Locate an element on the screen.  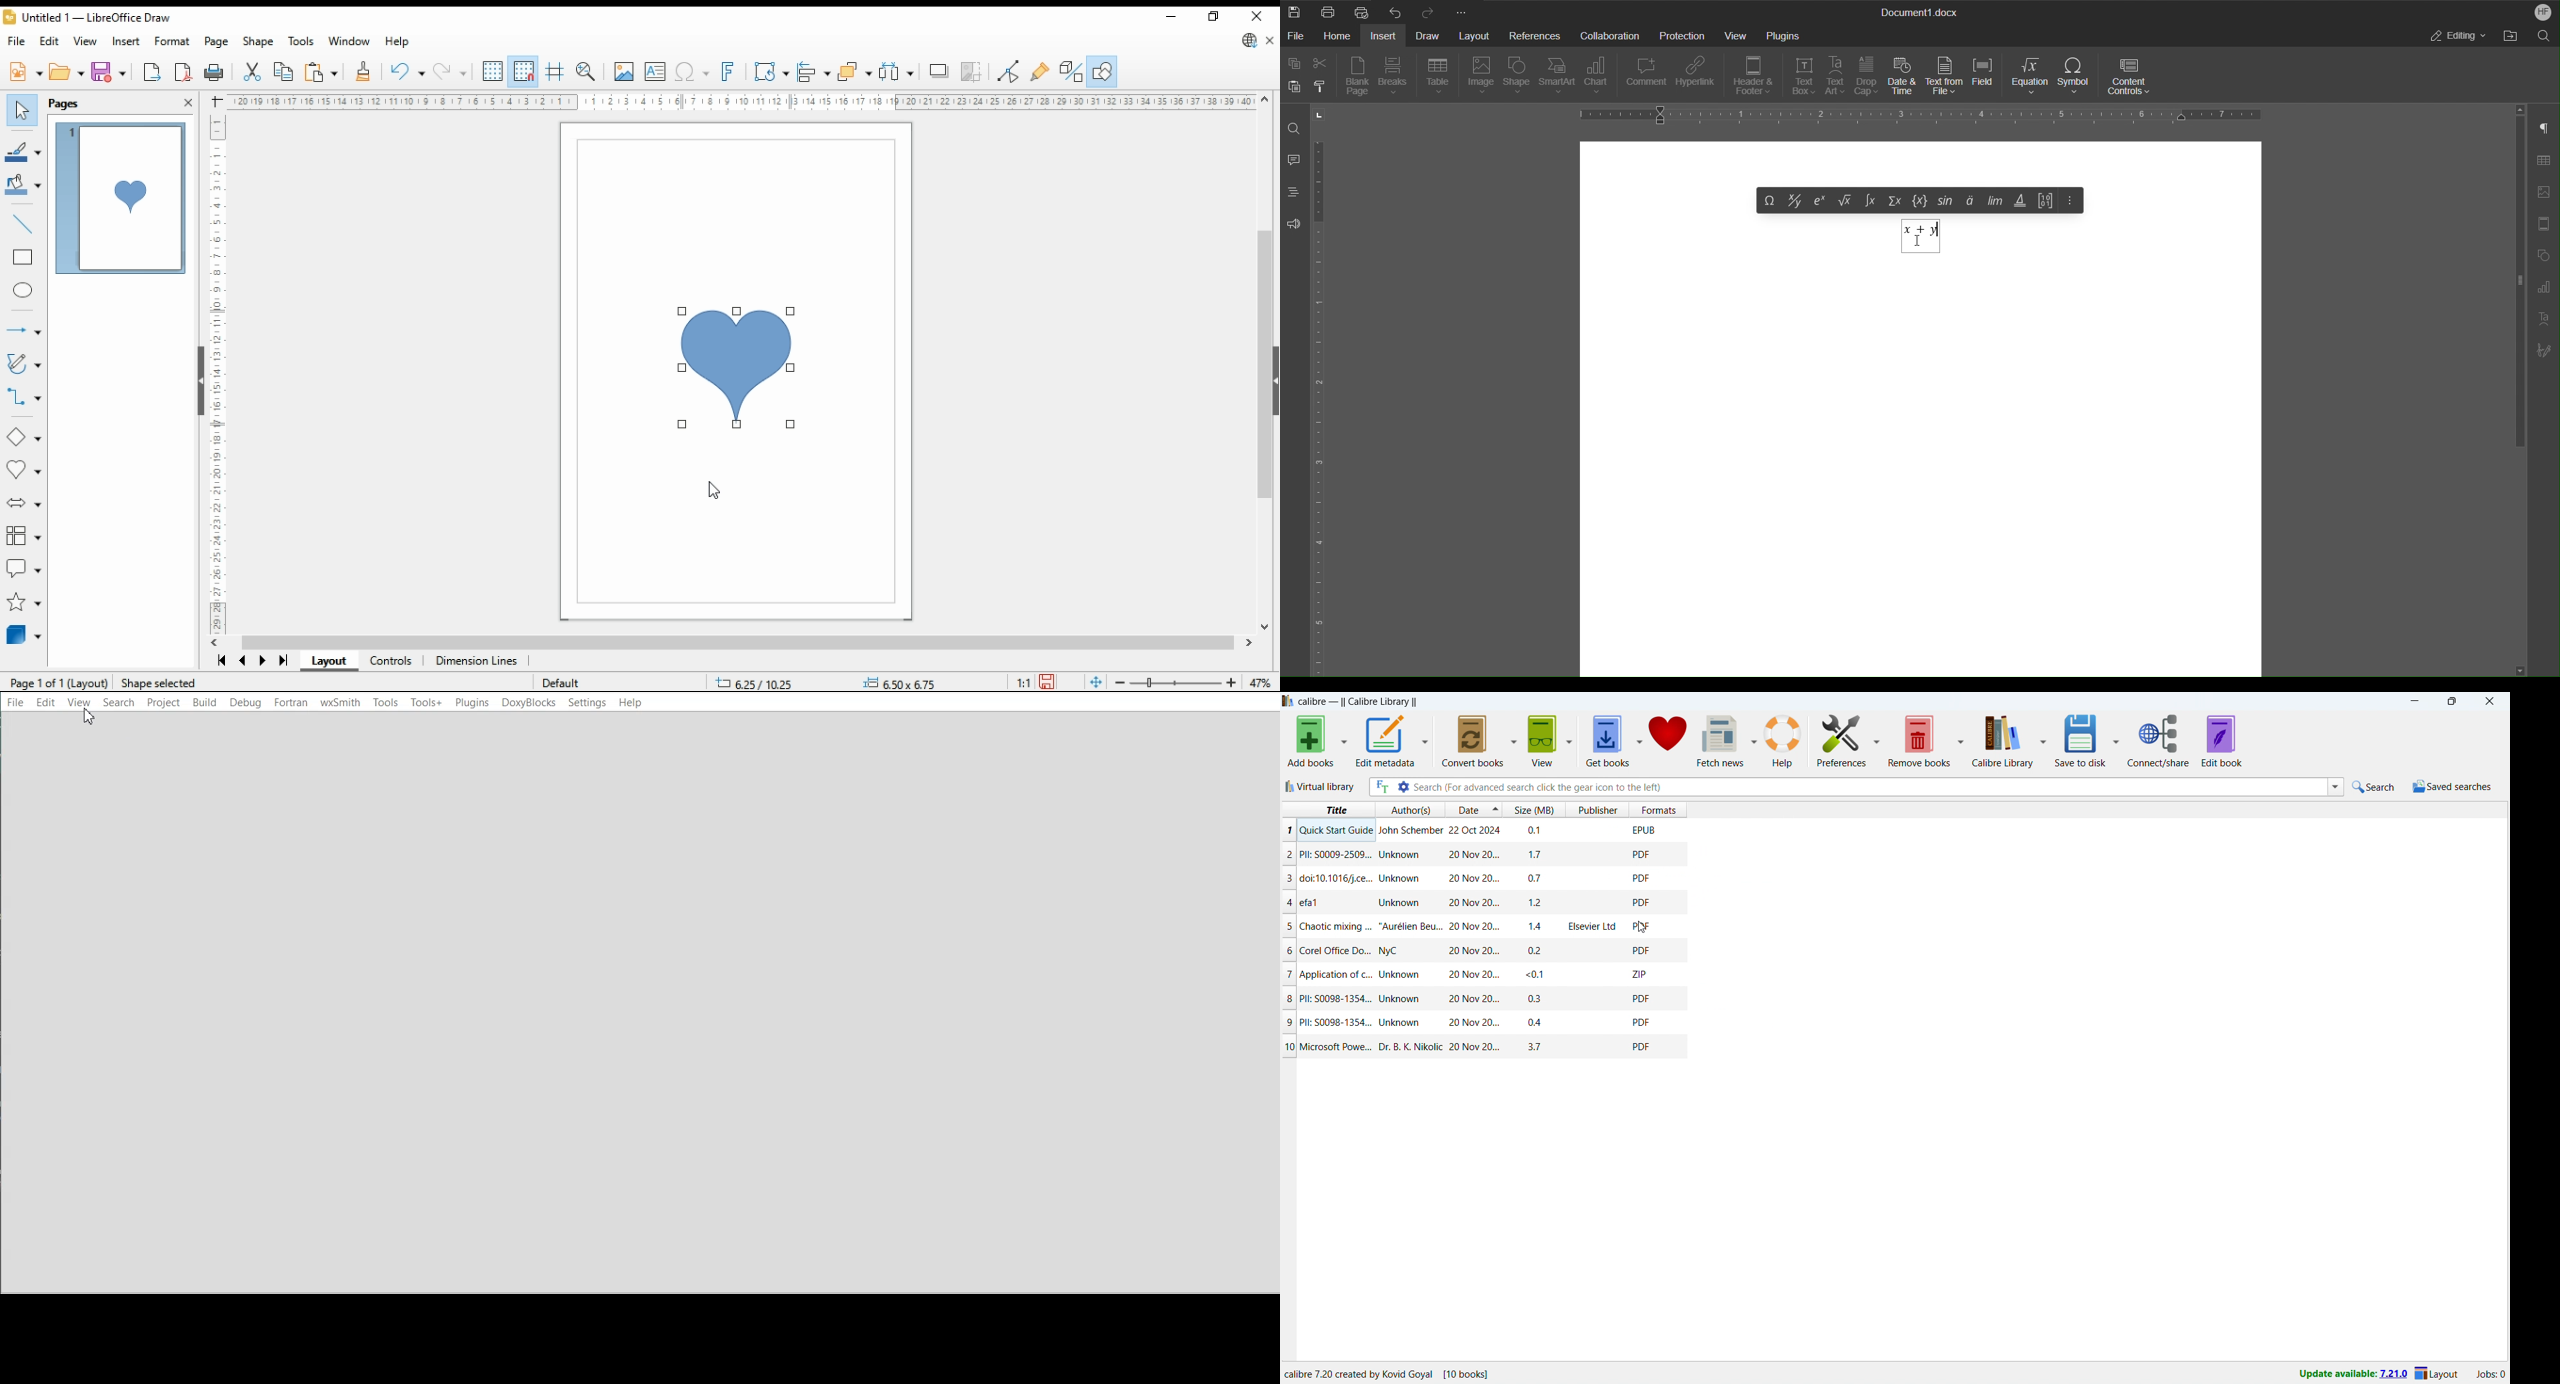
Collaboration is located at coordinates (1612, 35).